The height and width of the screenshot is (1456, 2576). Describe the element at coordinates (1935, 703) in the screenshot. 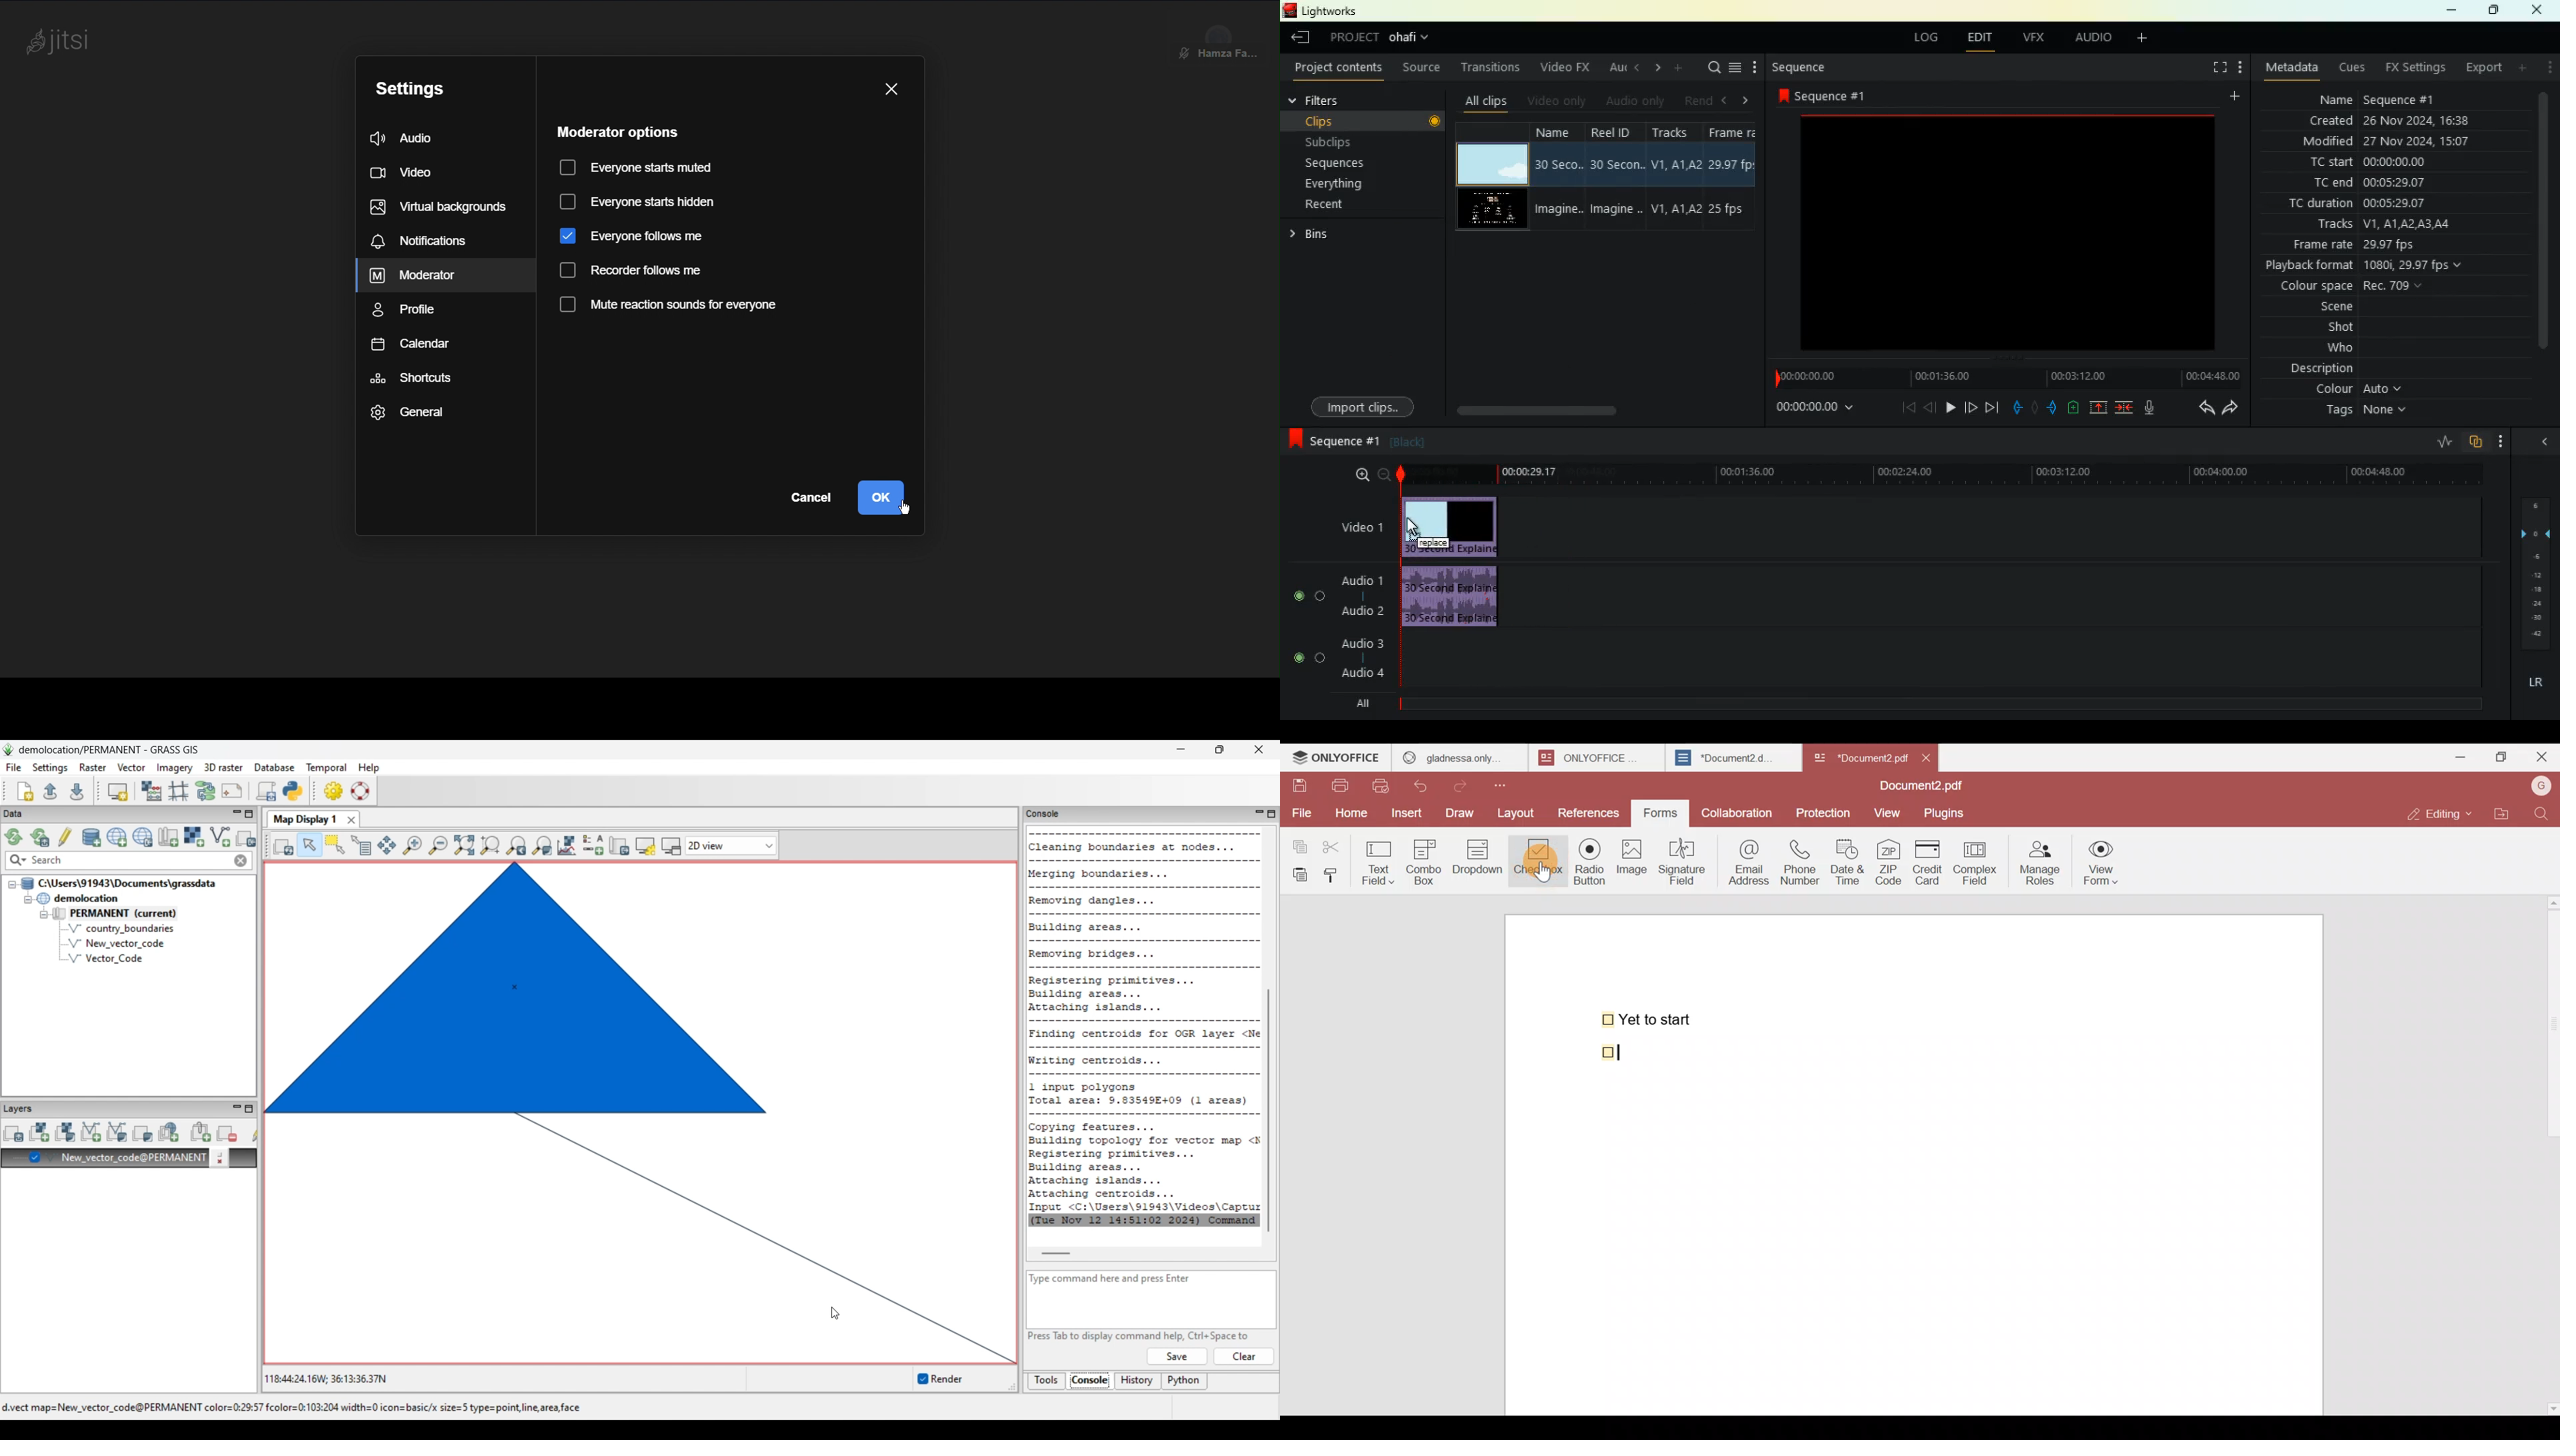

I see `timelin` at that location.